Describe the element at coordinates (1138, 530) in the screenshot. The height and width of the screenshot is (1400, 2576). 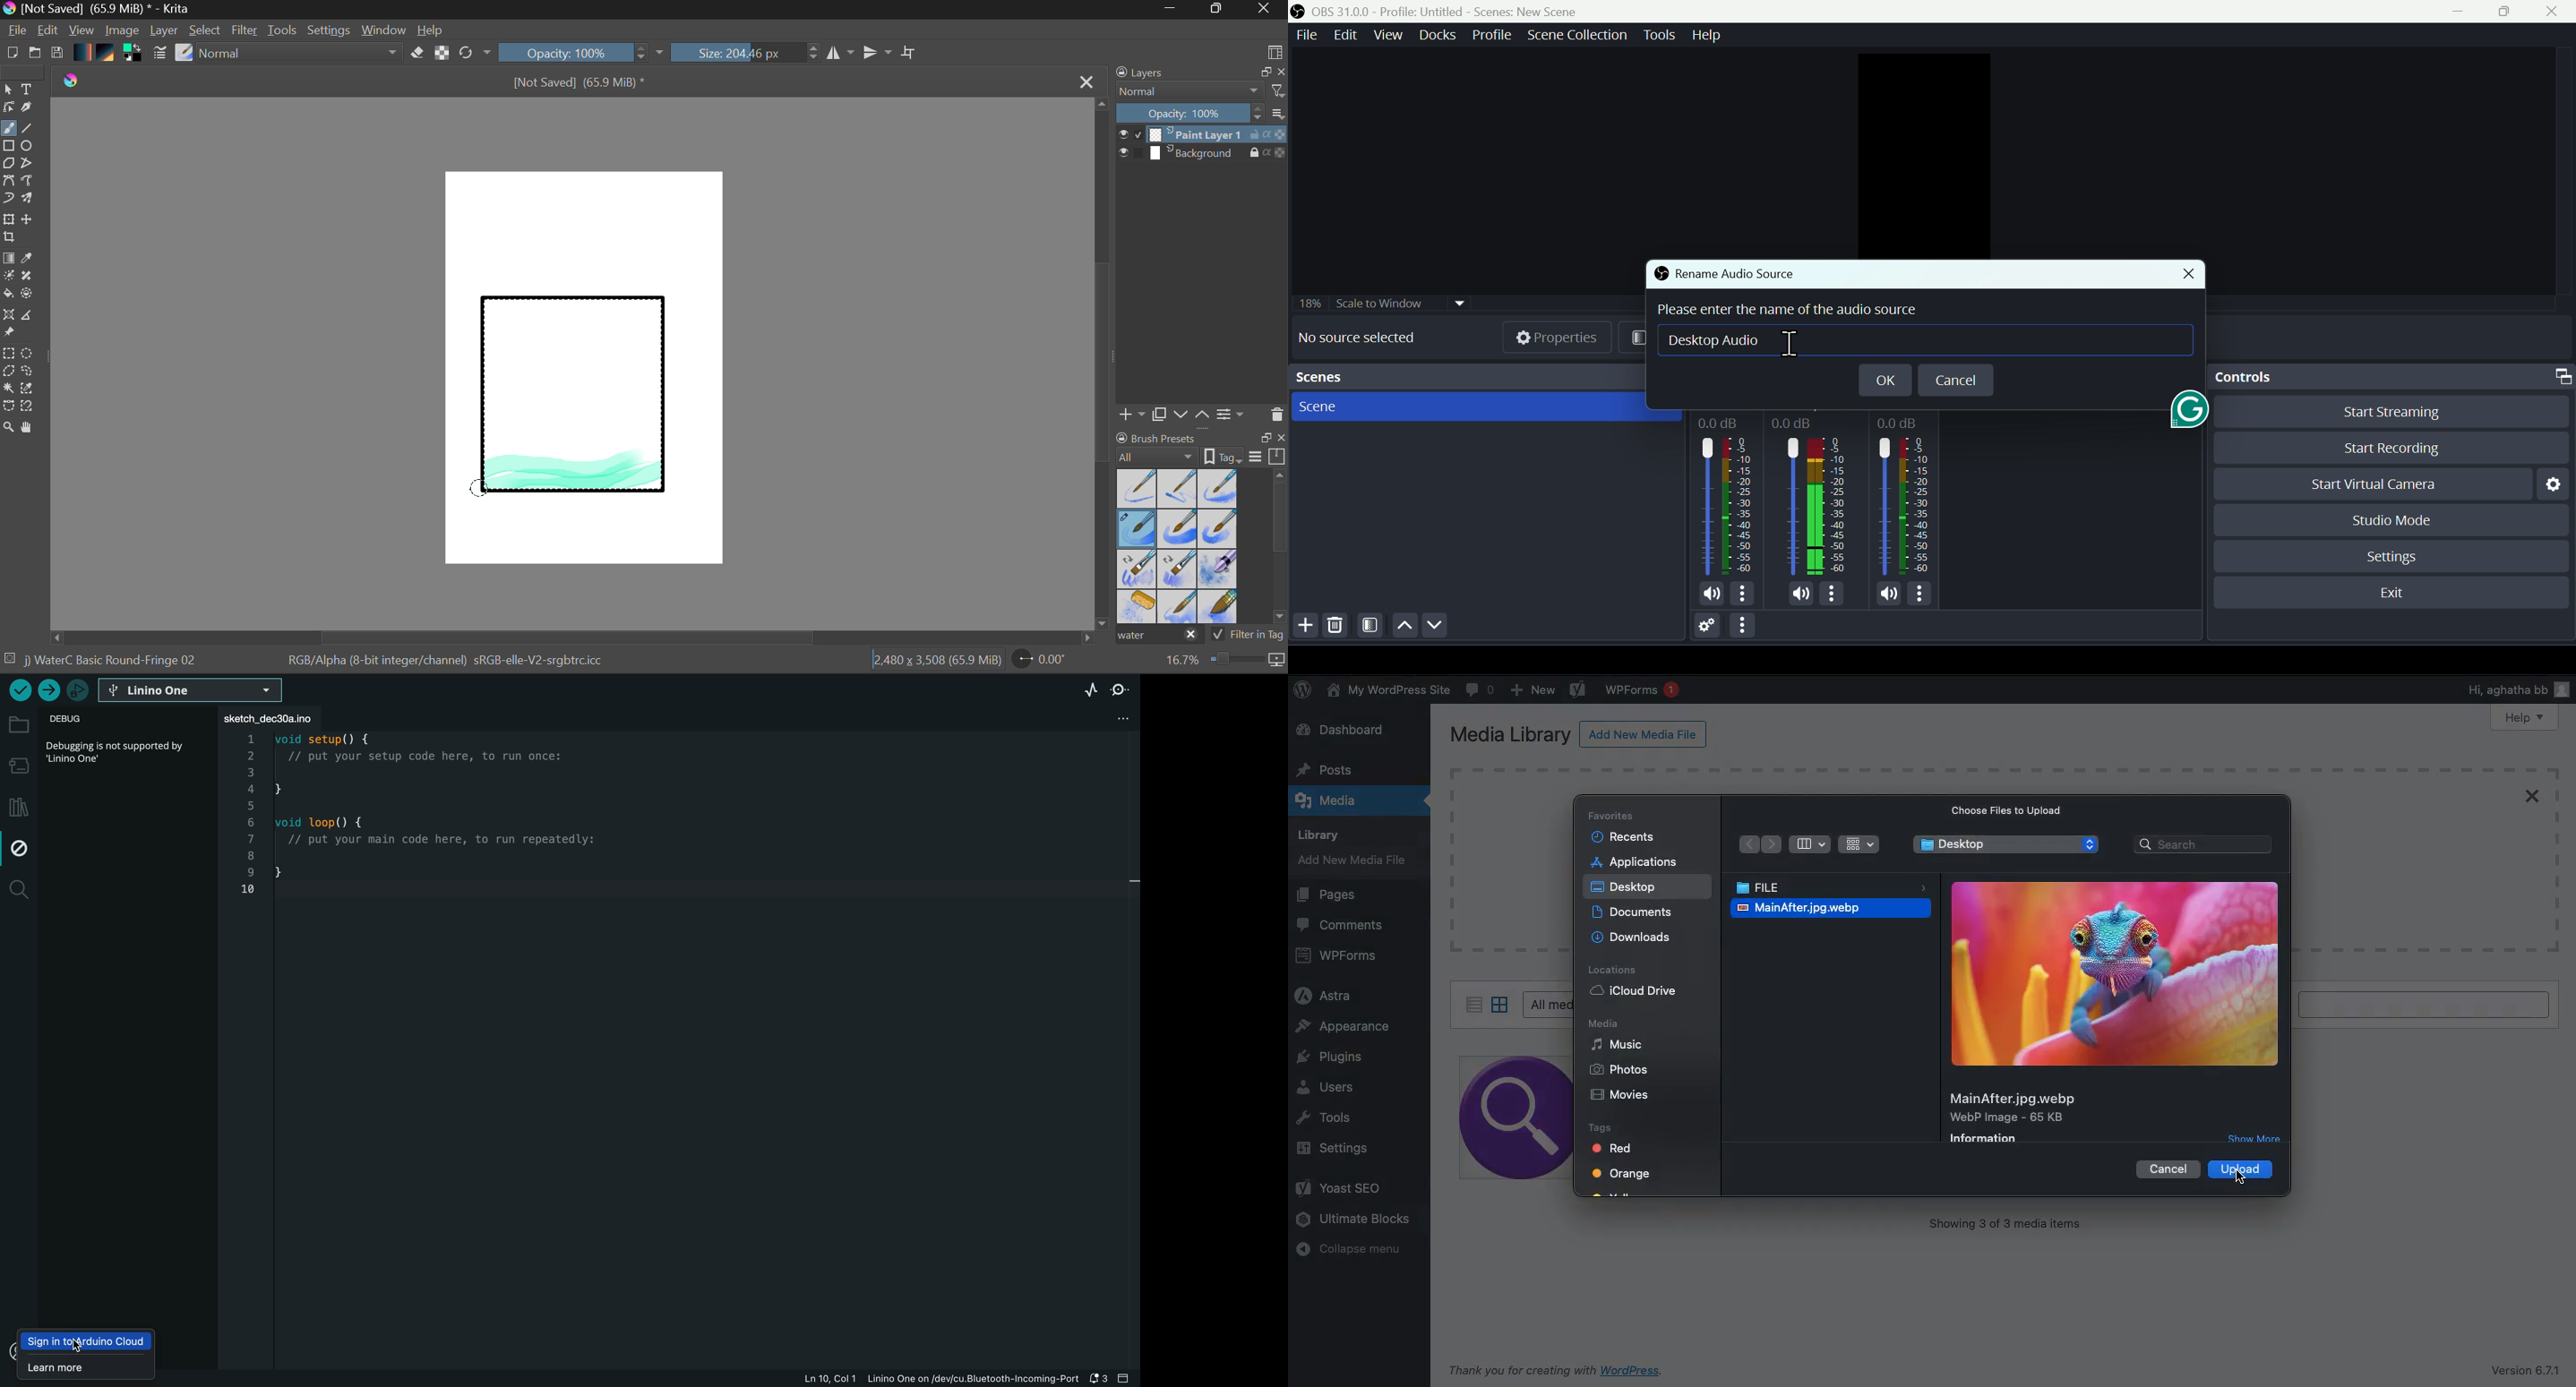
I see `Brush Selected` at that location.